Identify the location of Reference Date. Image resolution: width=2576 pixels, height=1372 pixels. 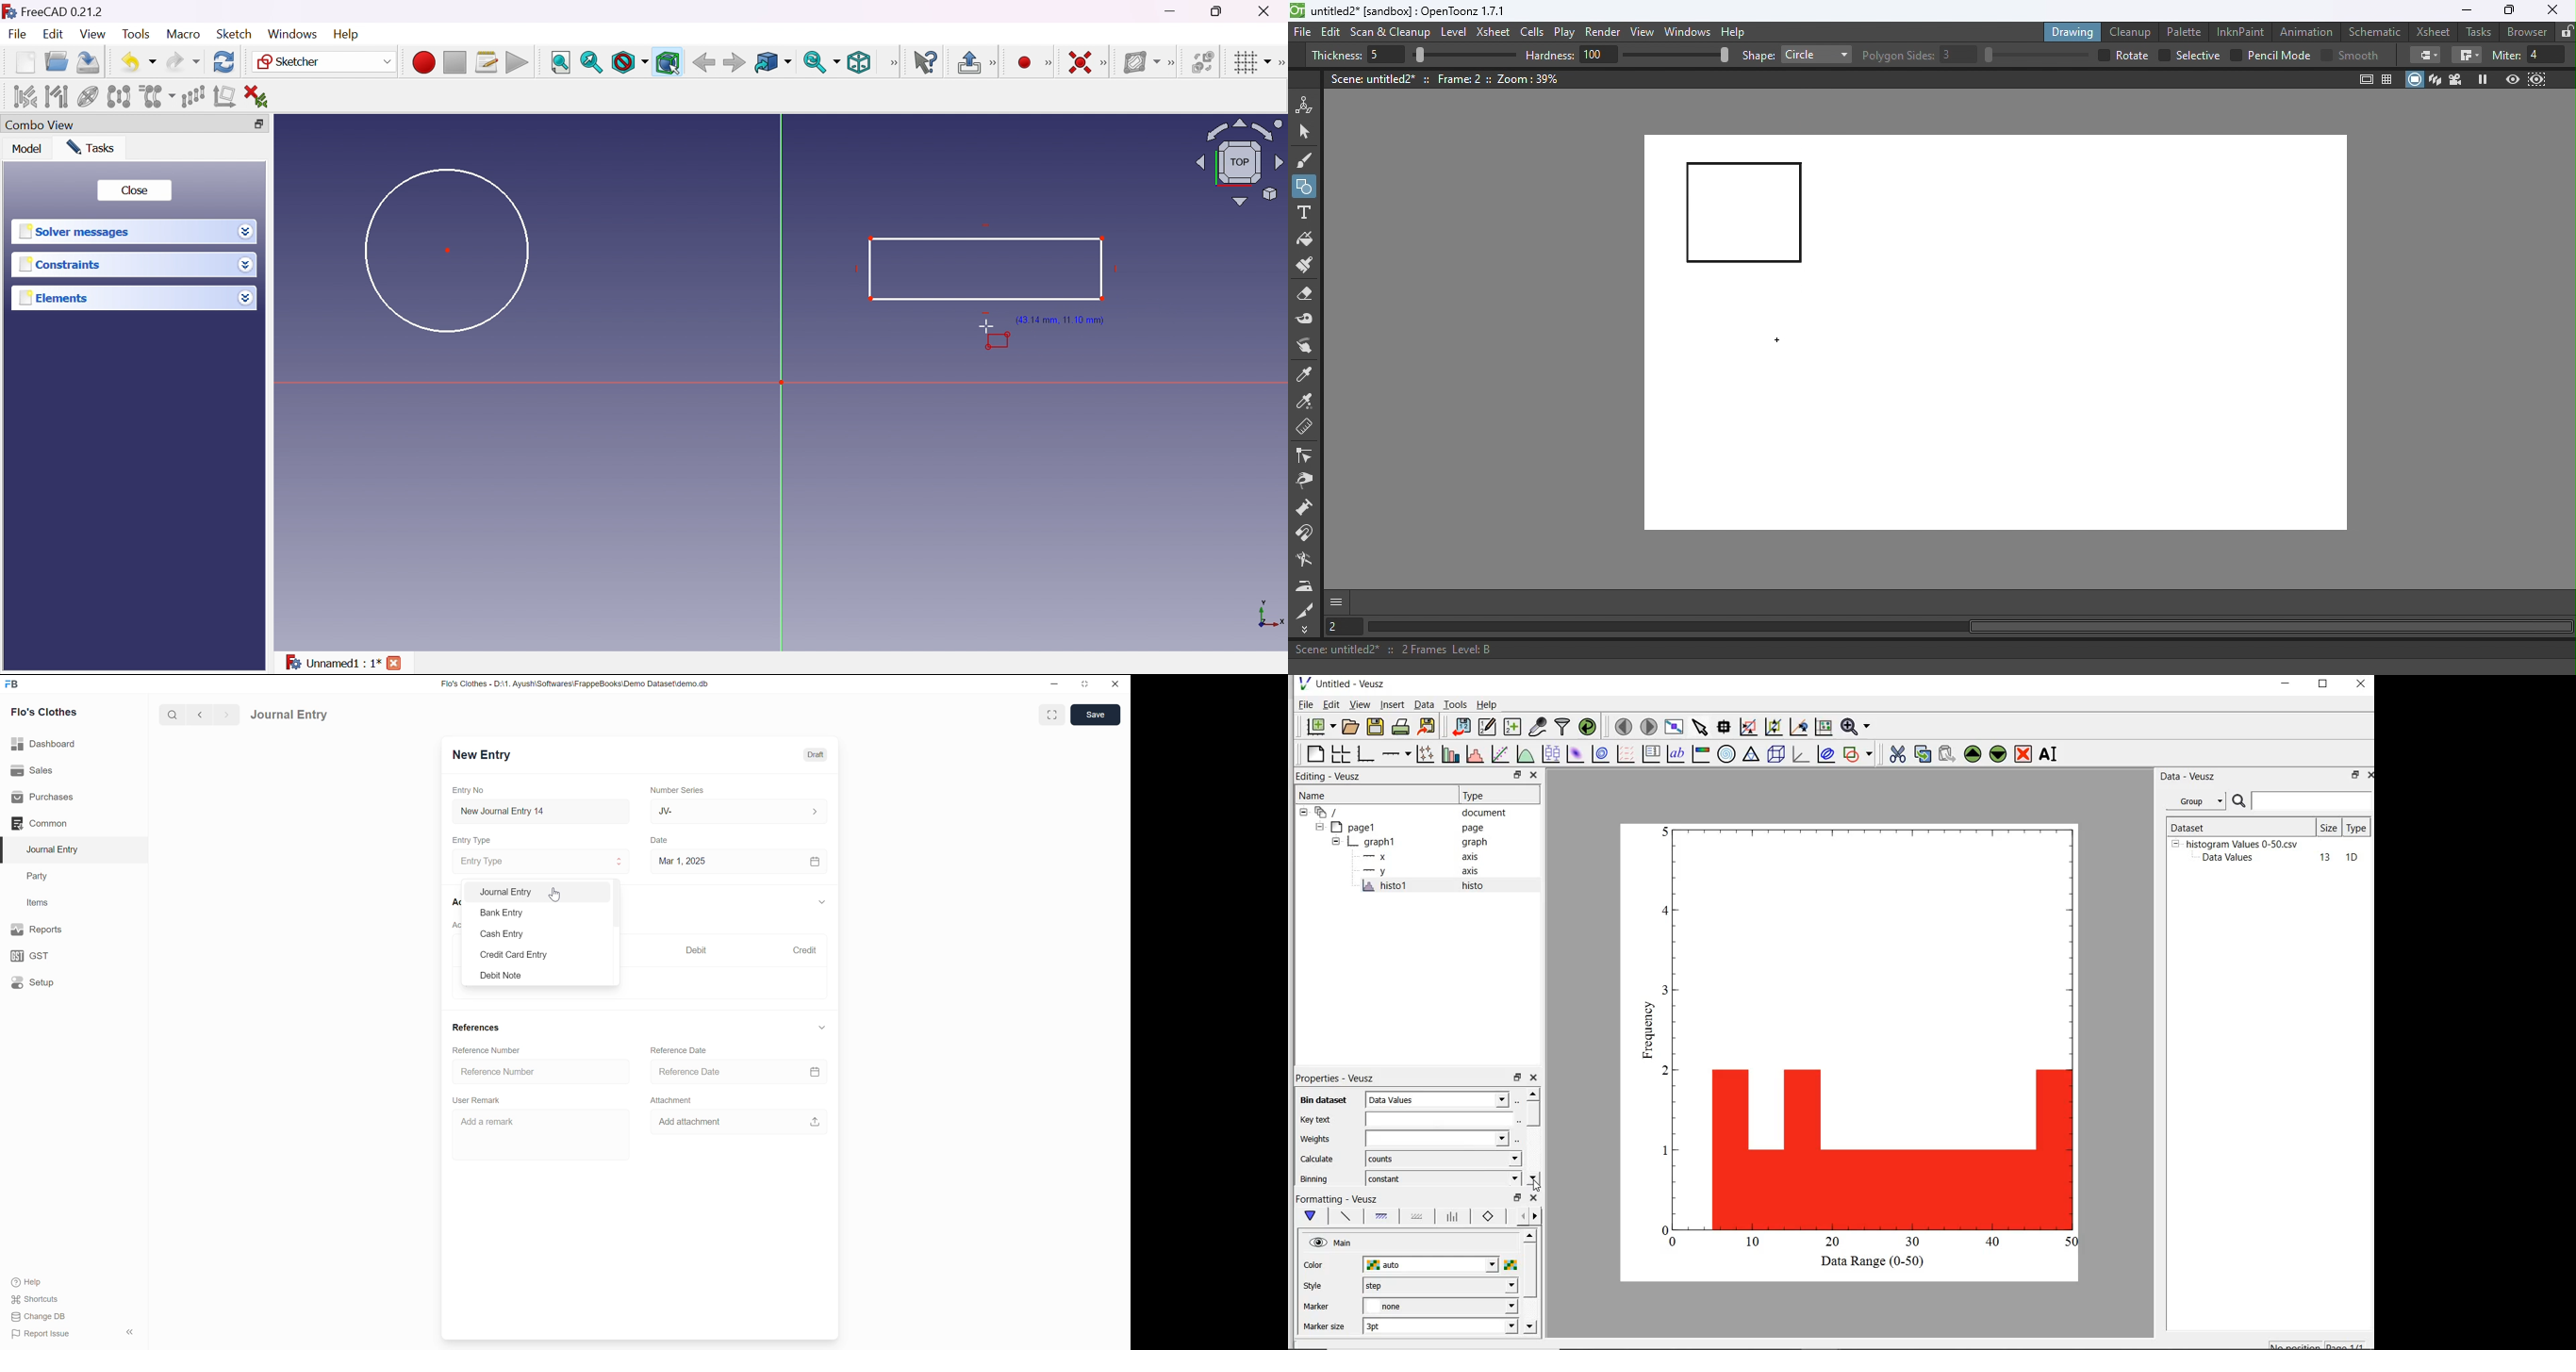
(680, 1050).